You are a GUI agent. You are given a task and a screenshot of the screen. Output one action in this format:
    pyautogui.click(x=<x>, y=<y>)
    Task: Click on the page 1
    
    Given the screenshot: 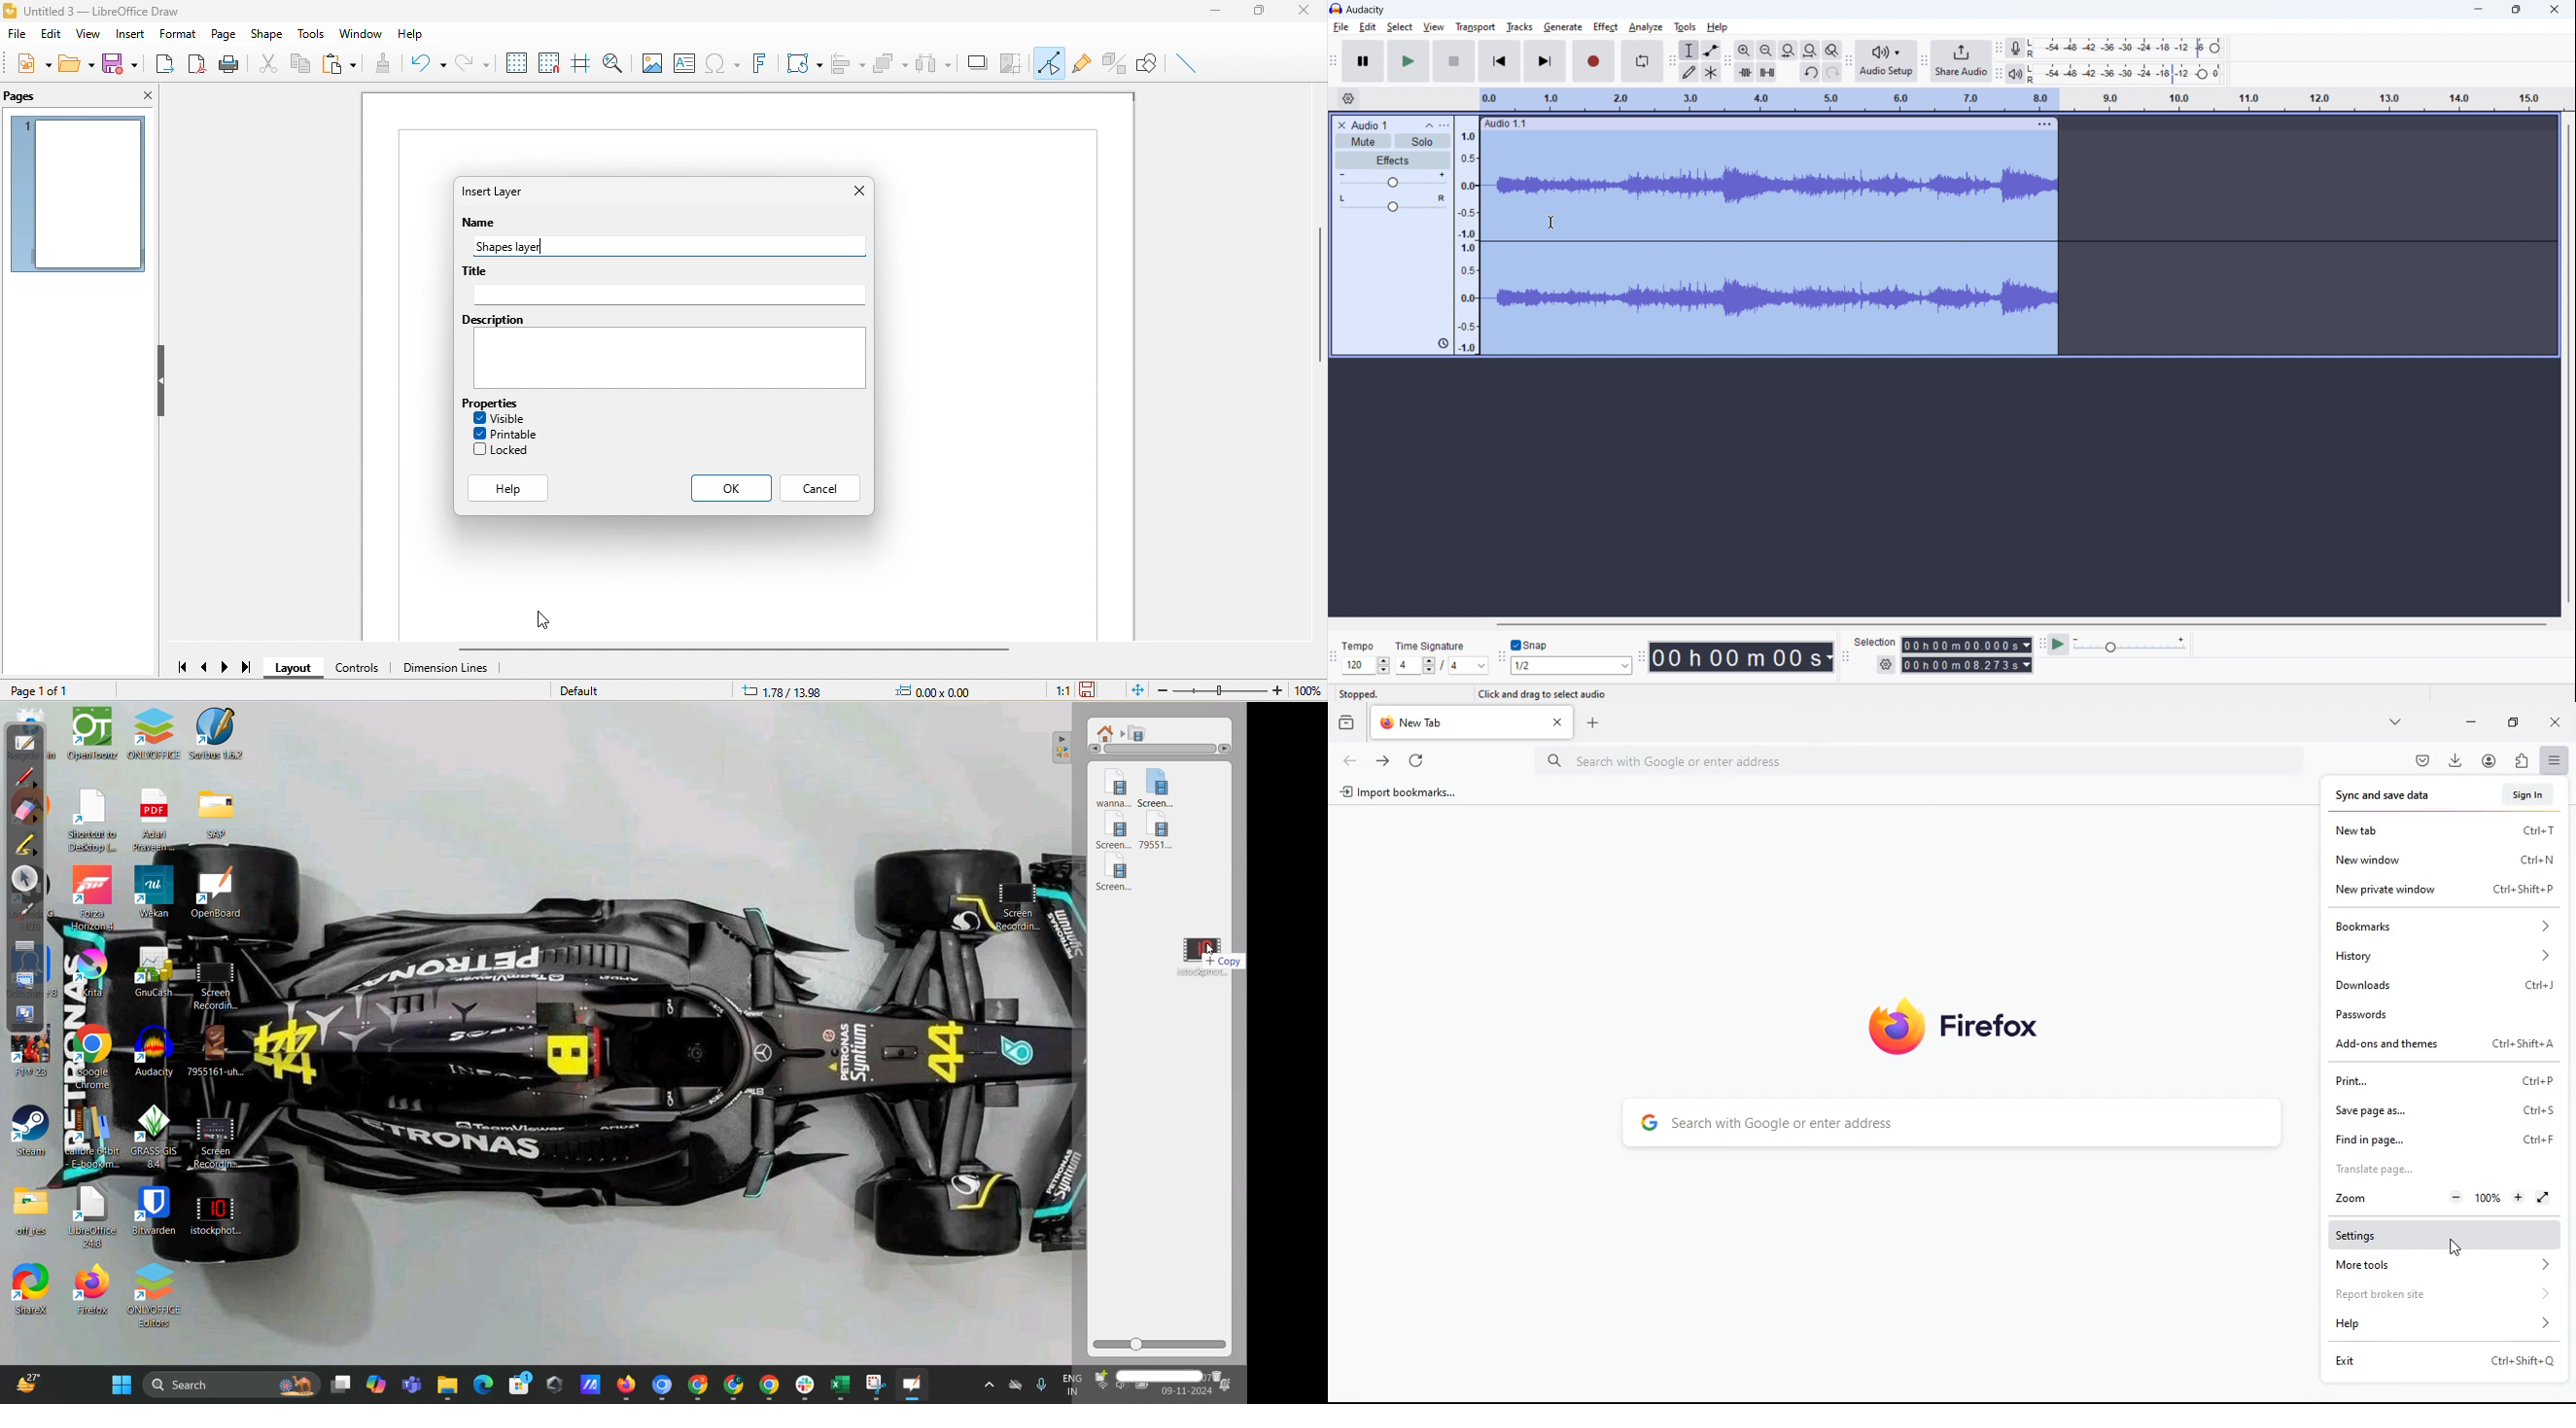 What is the action you would take?
    pyautogui.click(x=83, y=195)
    